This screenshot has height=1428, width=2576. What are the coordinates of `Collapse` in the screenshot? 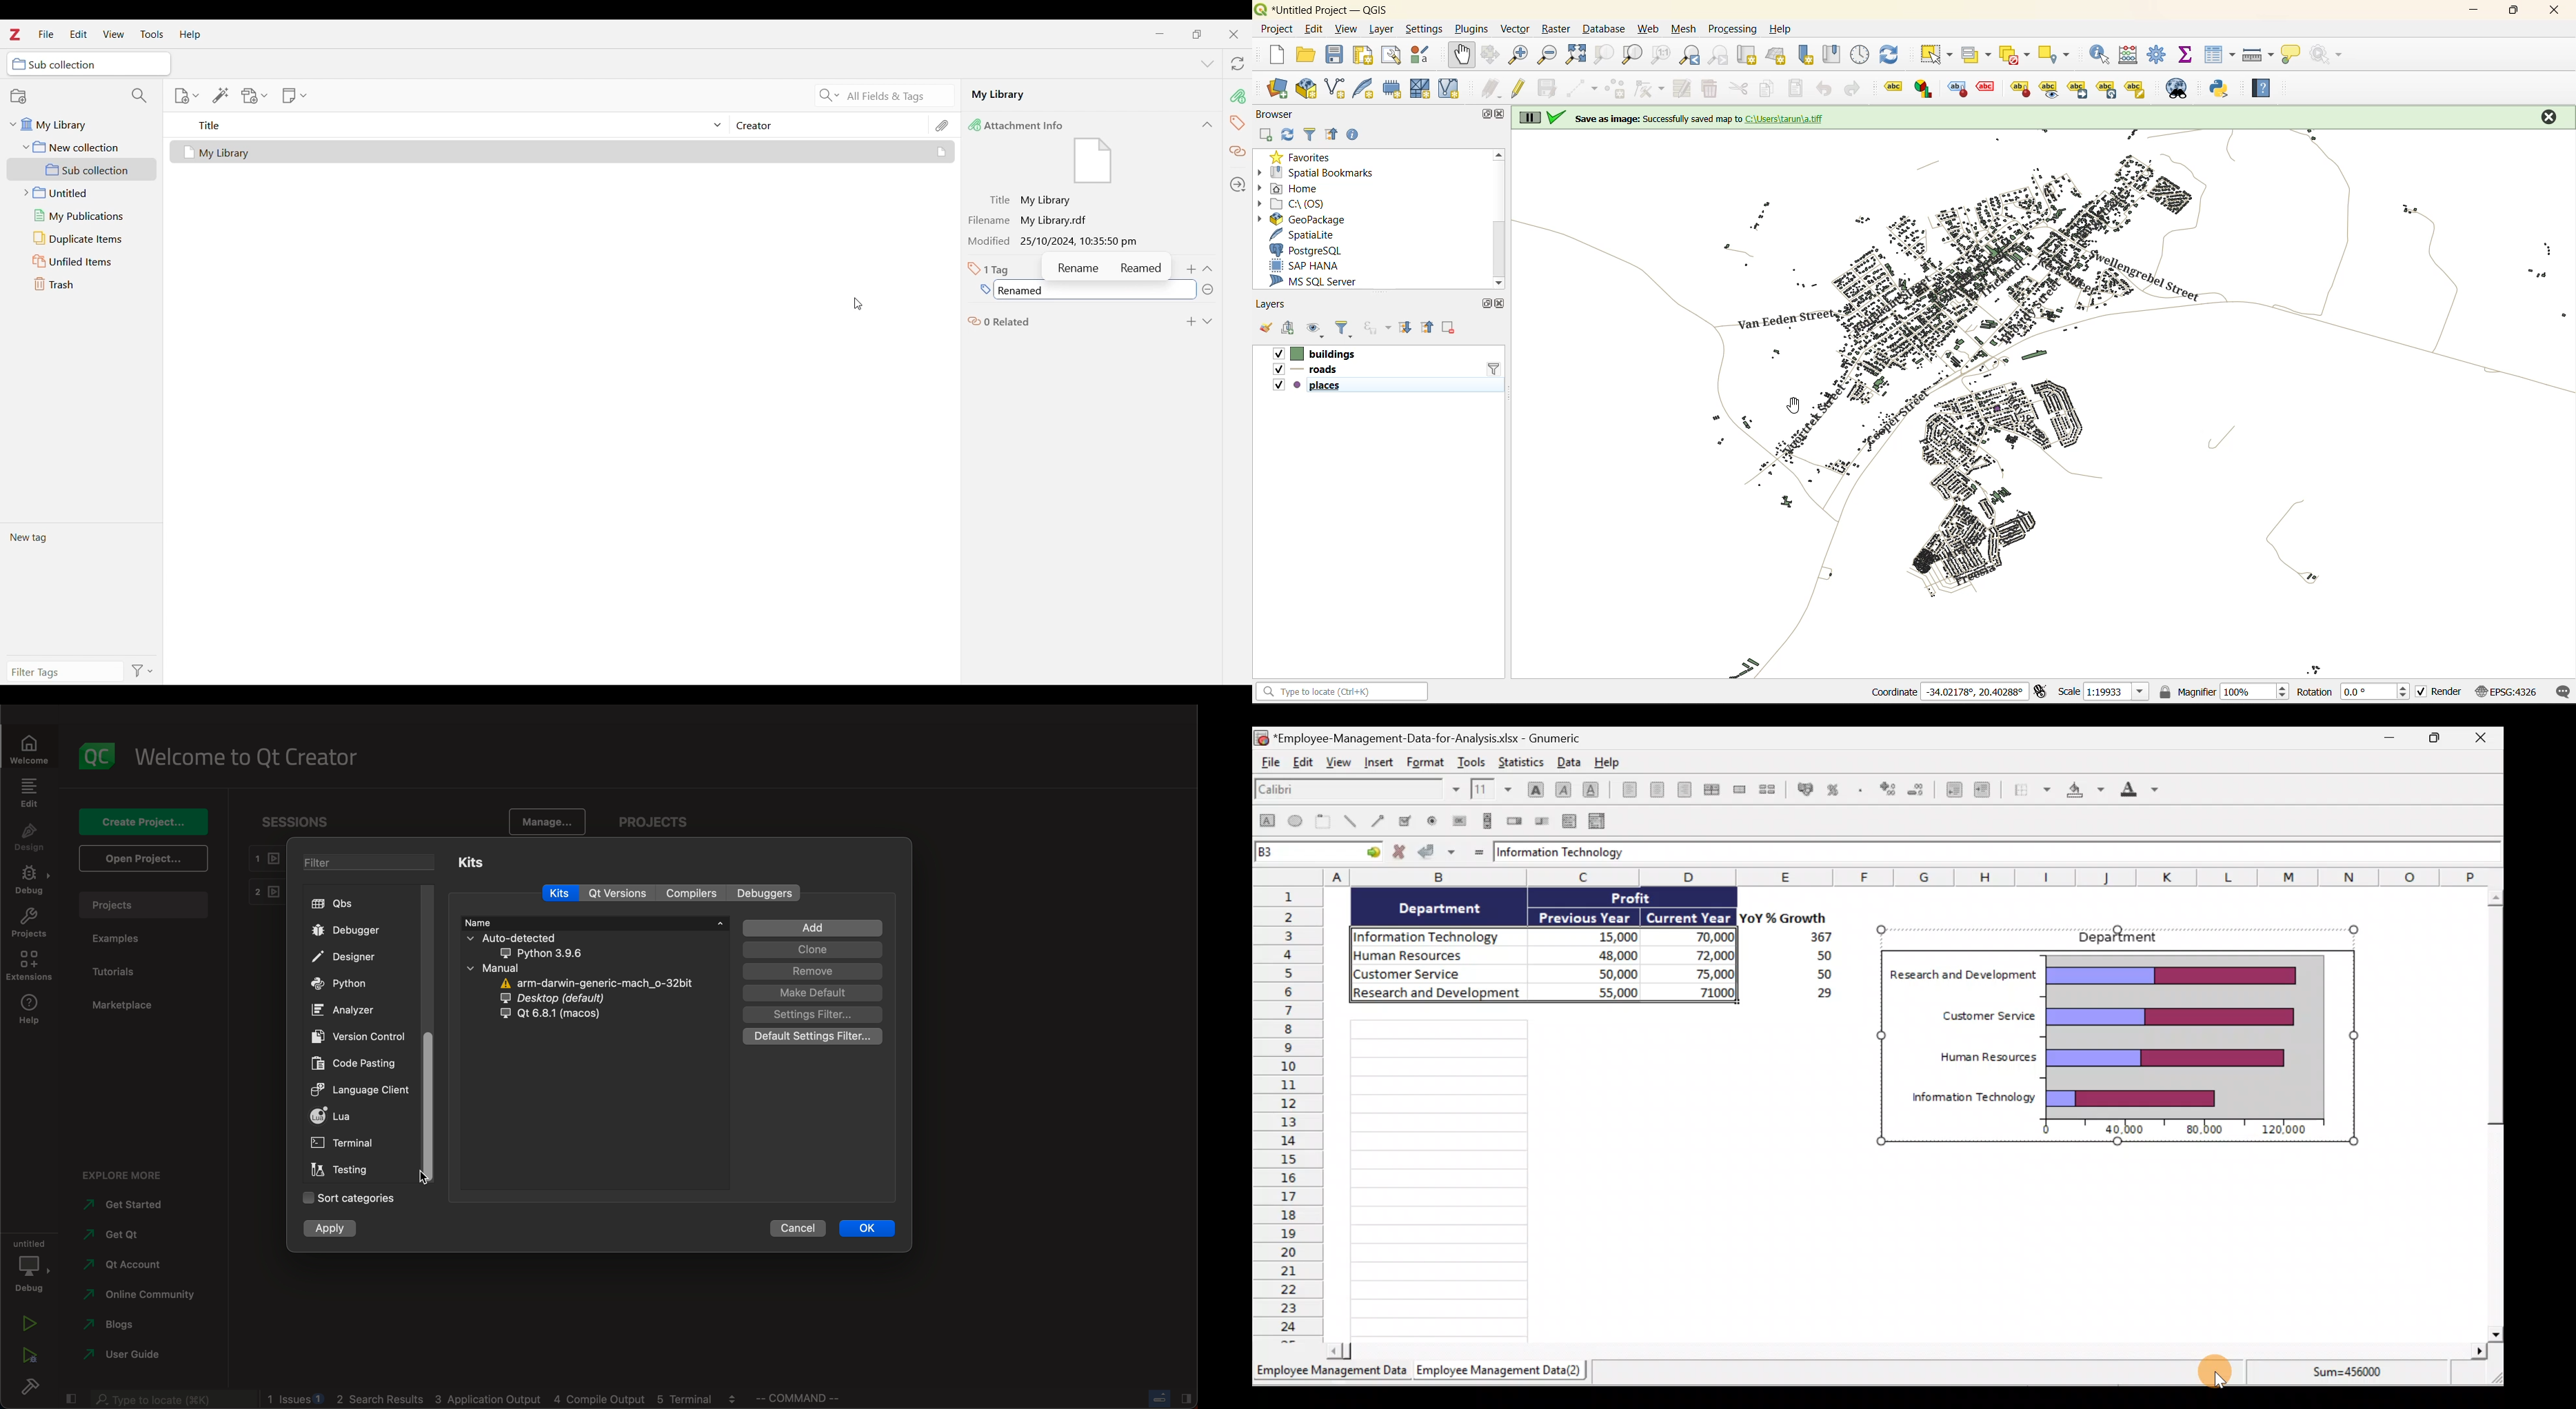 It's located at (1208, 269).